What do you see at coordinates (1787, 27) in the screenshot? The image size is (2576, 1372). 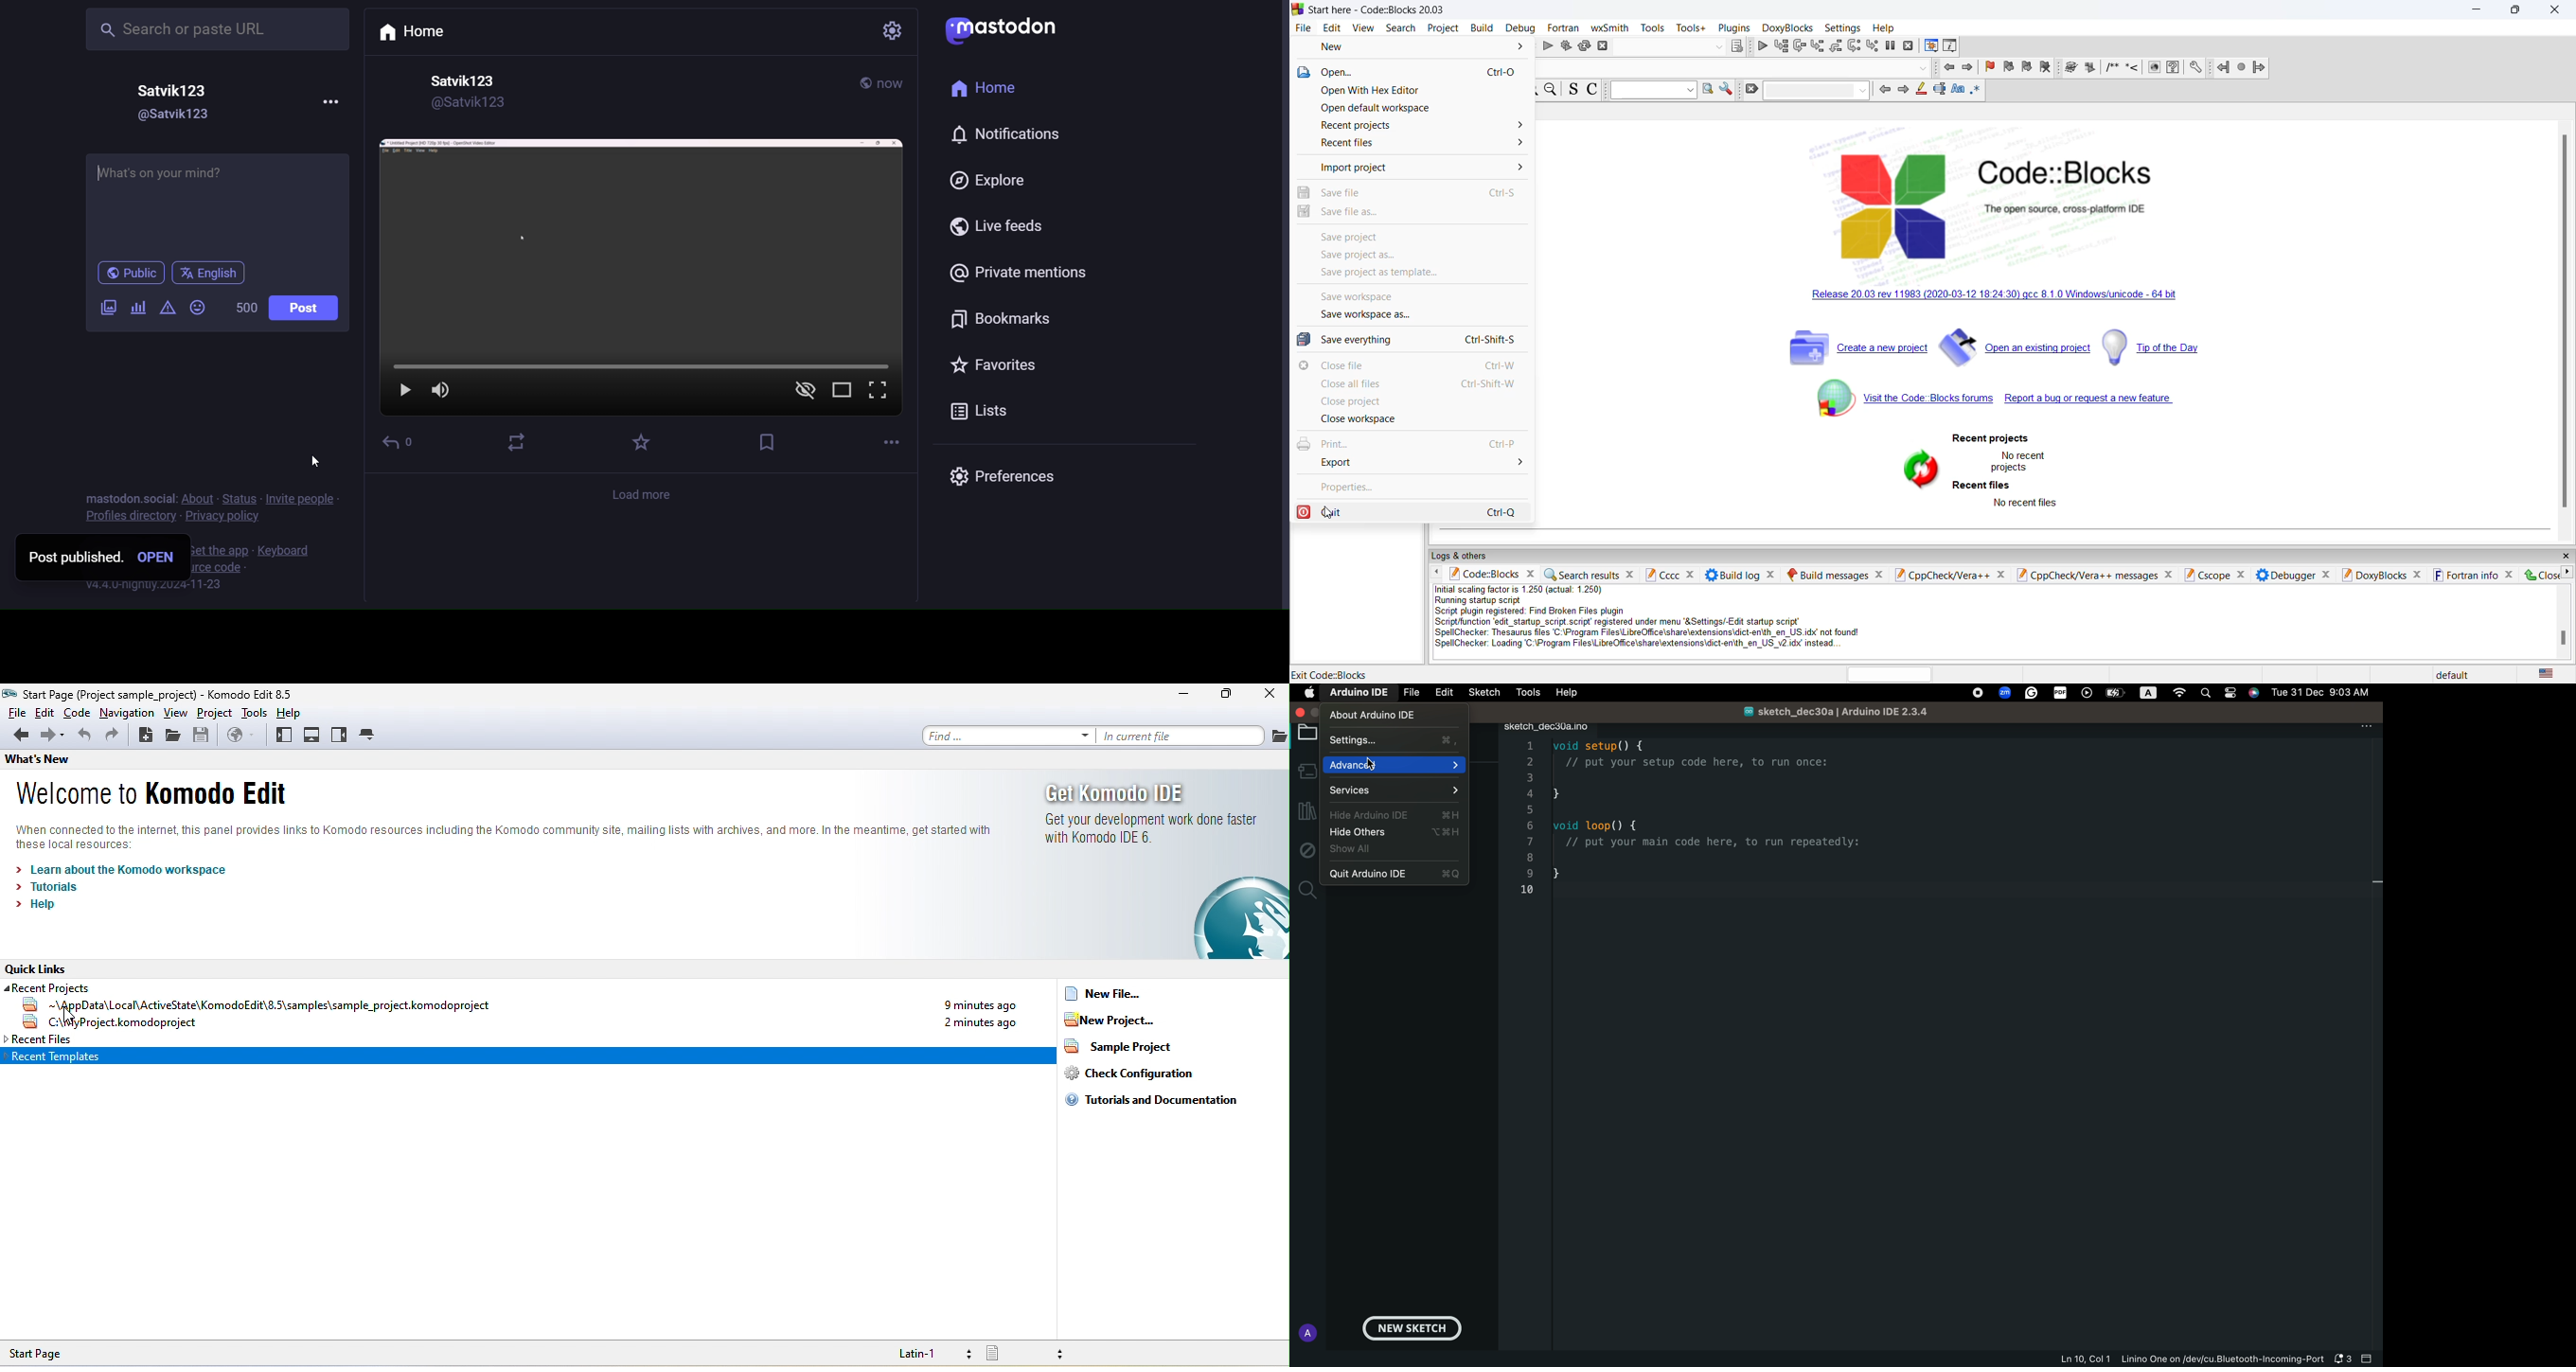 I see `Doxyblocks` at bounding box center [1787, 27].